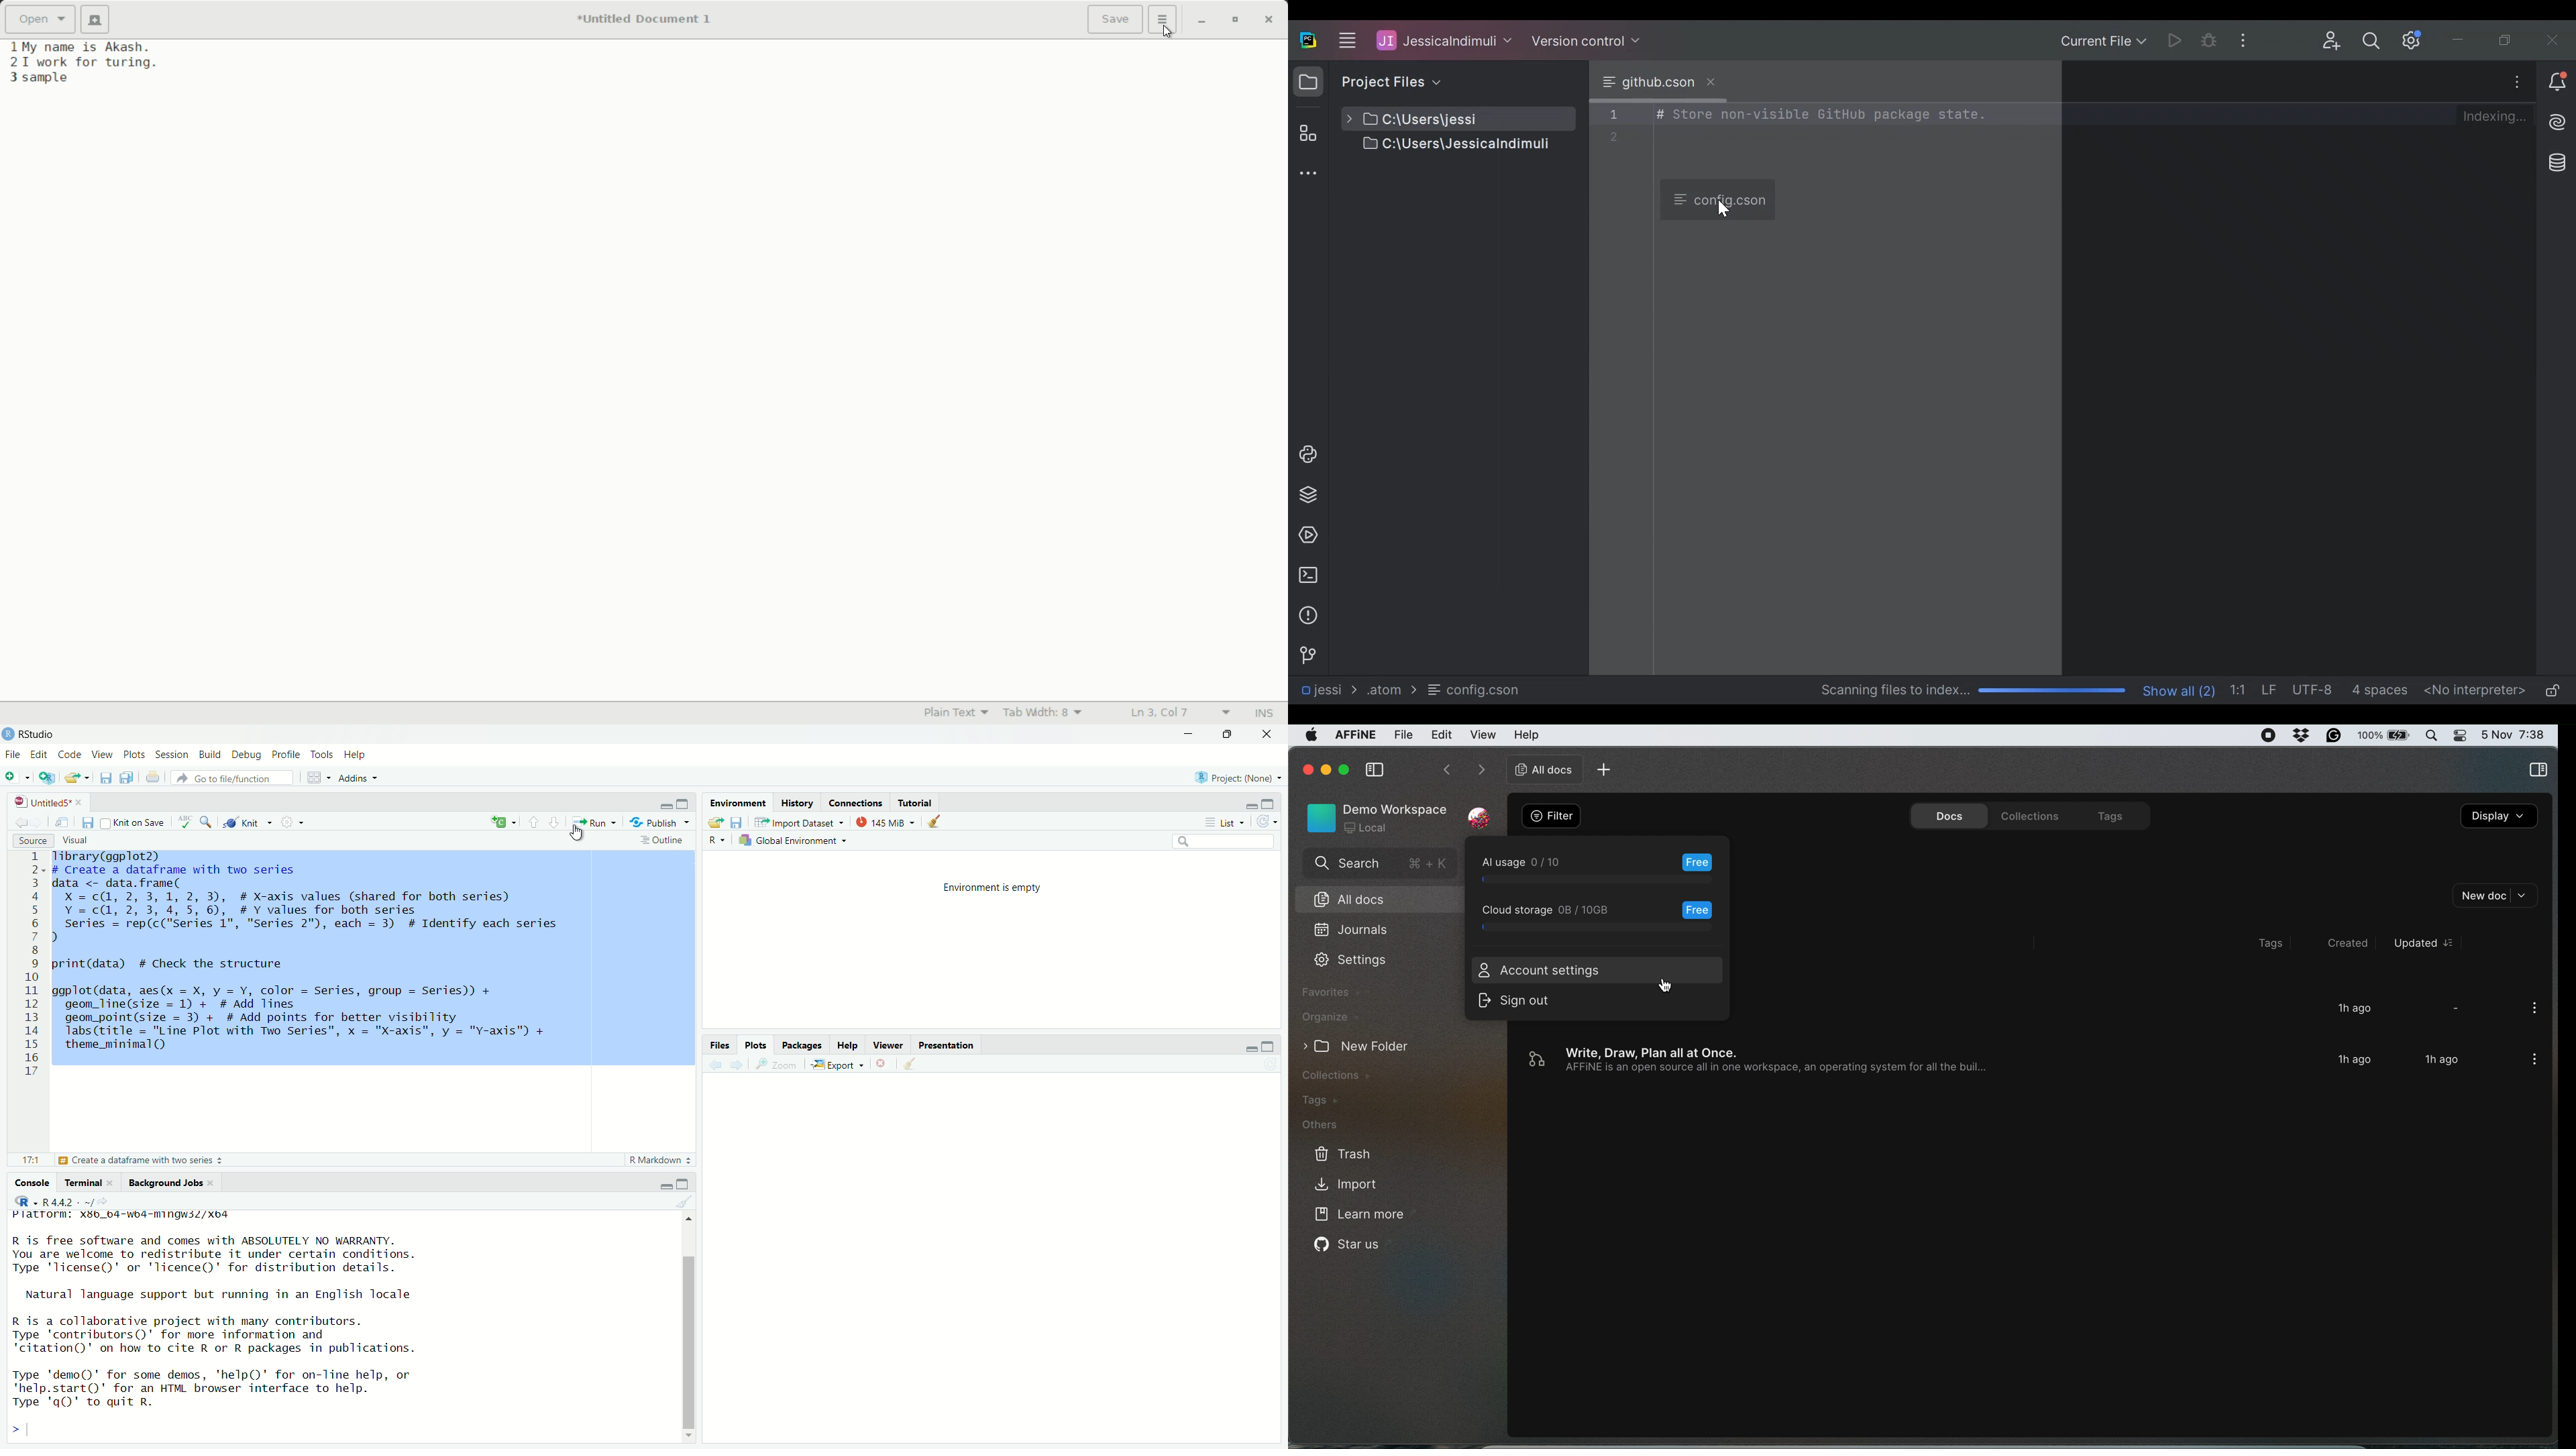  I want to click on new tab, so click(1607, 769).